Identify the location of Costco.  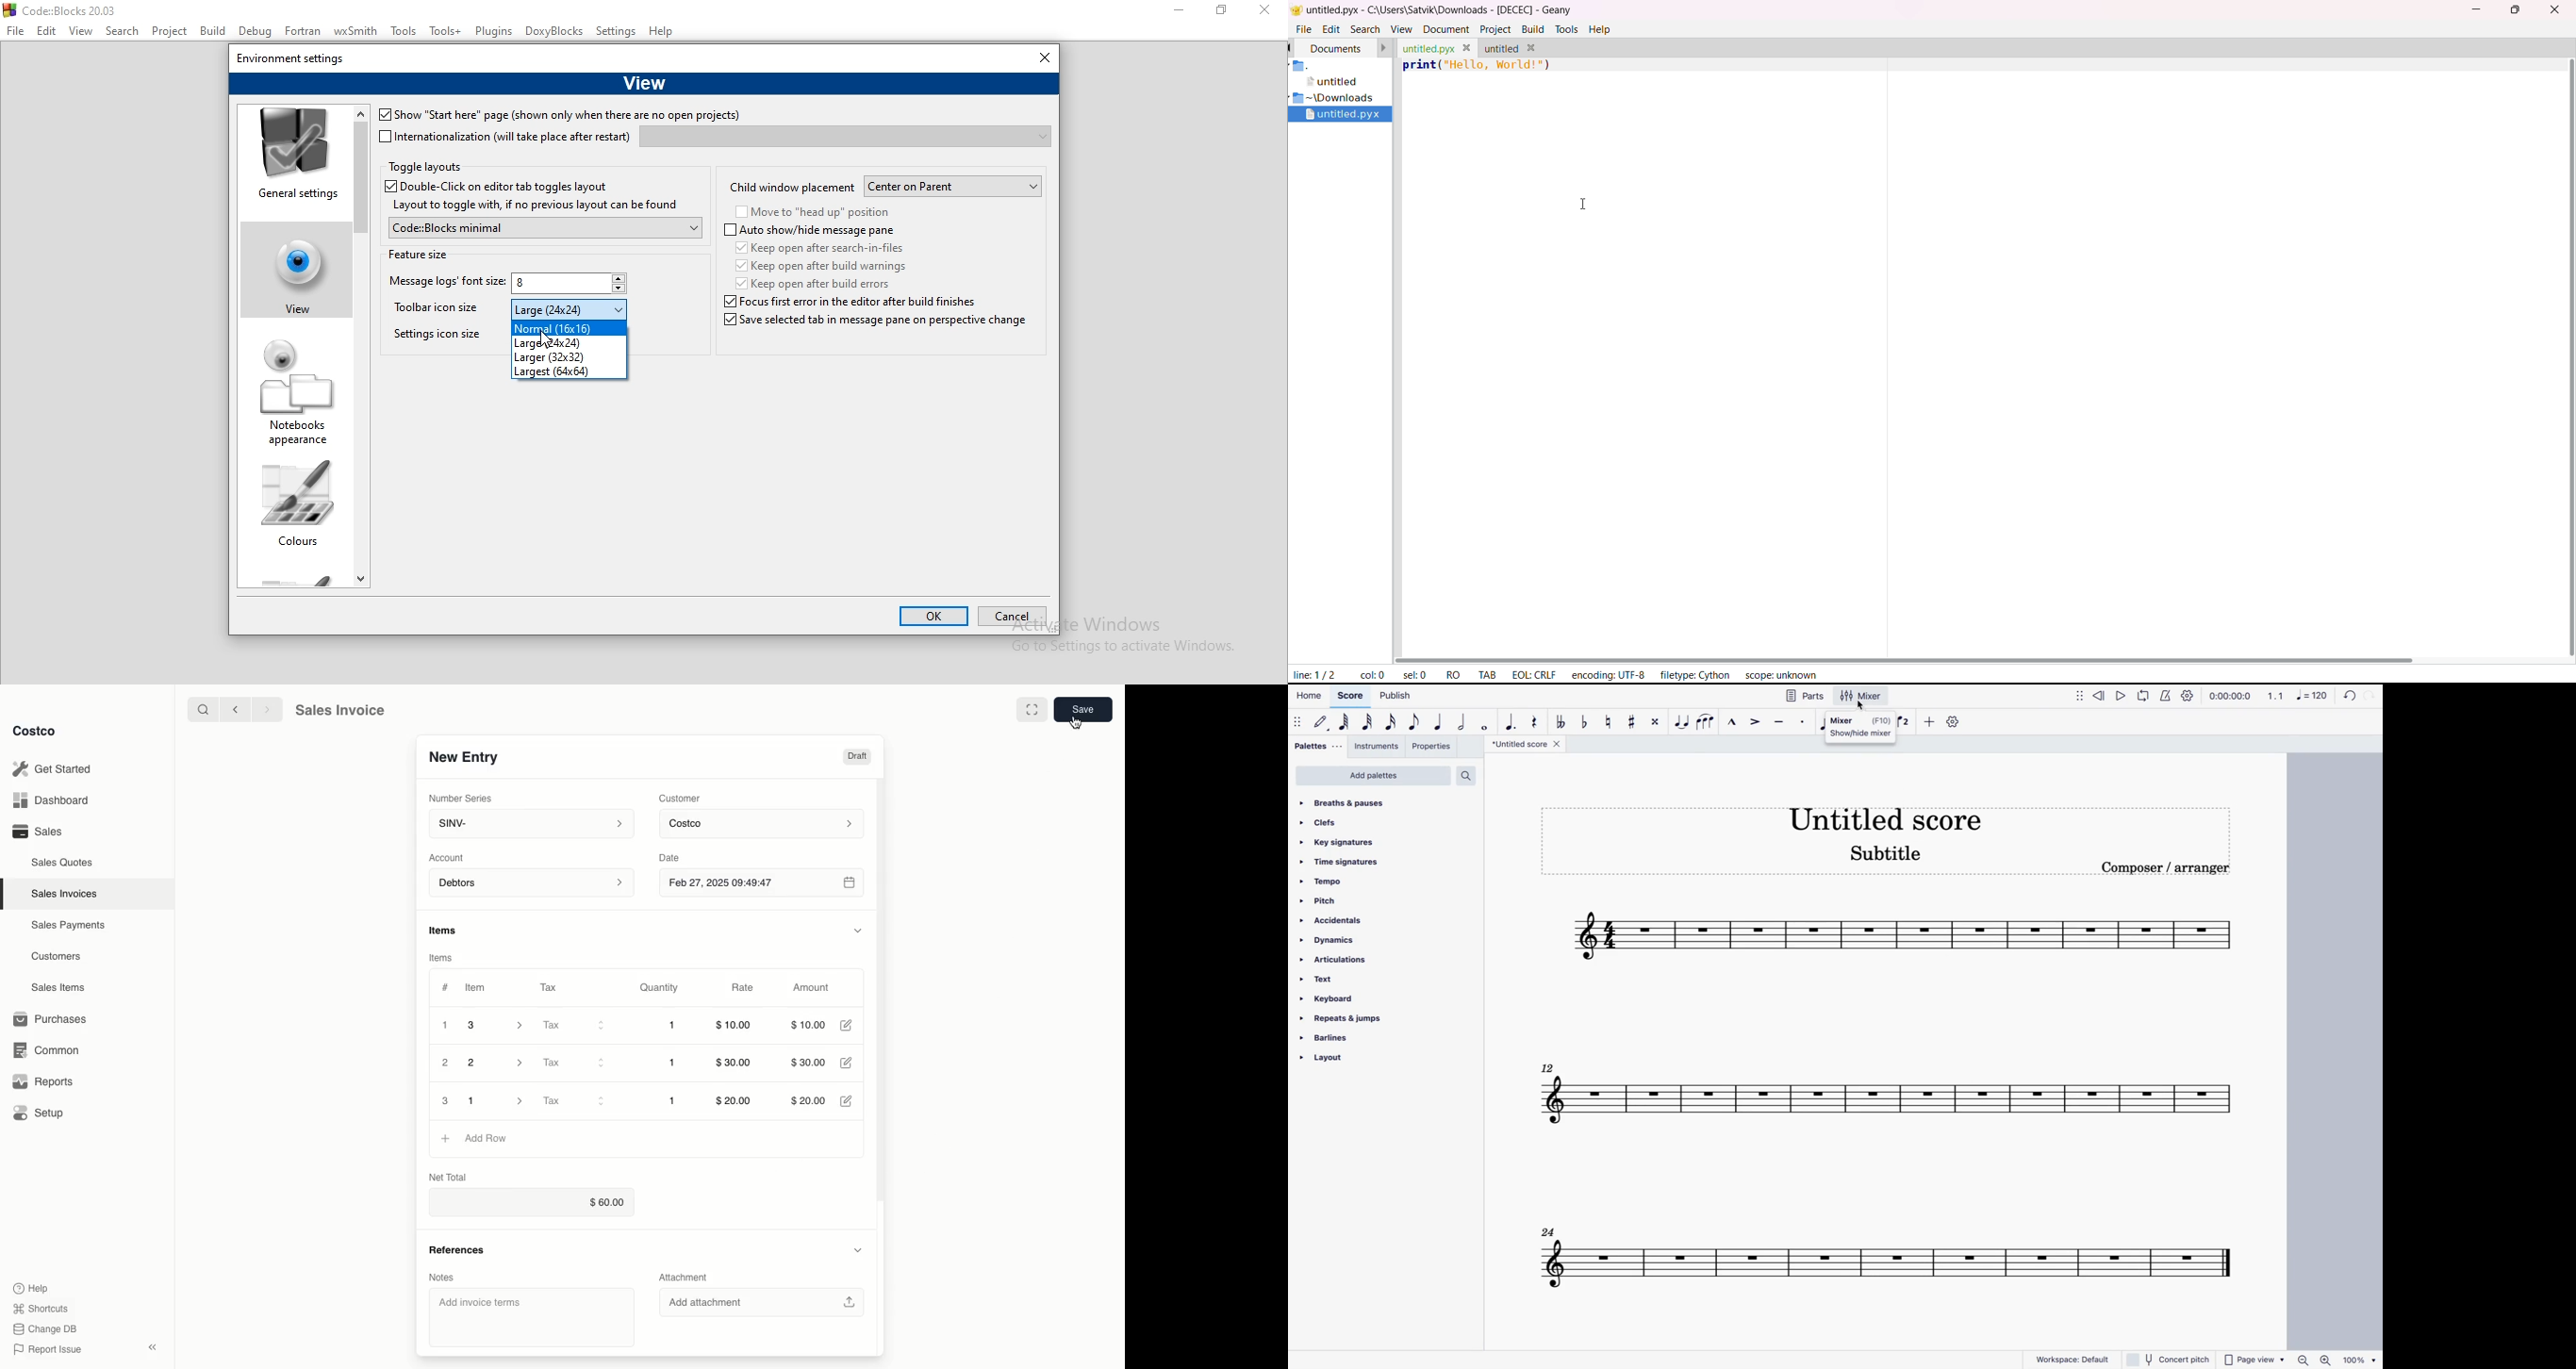
(764, 824).